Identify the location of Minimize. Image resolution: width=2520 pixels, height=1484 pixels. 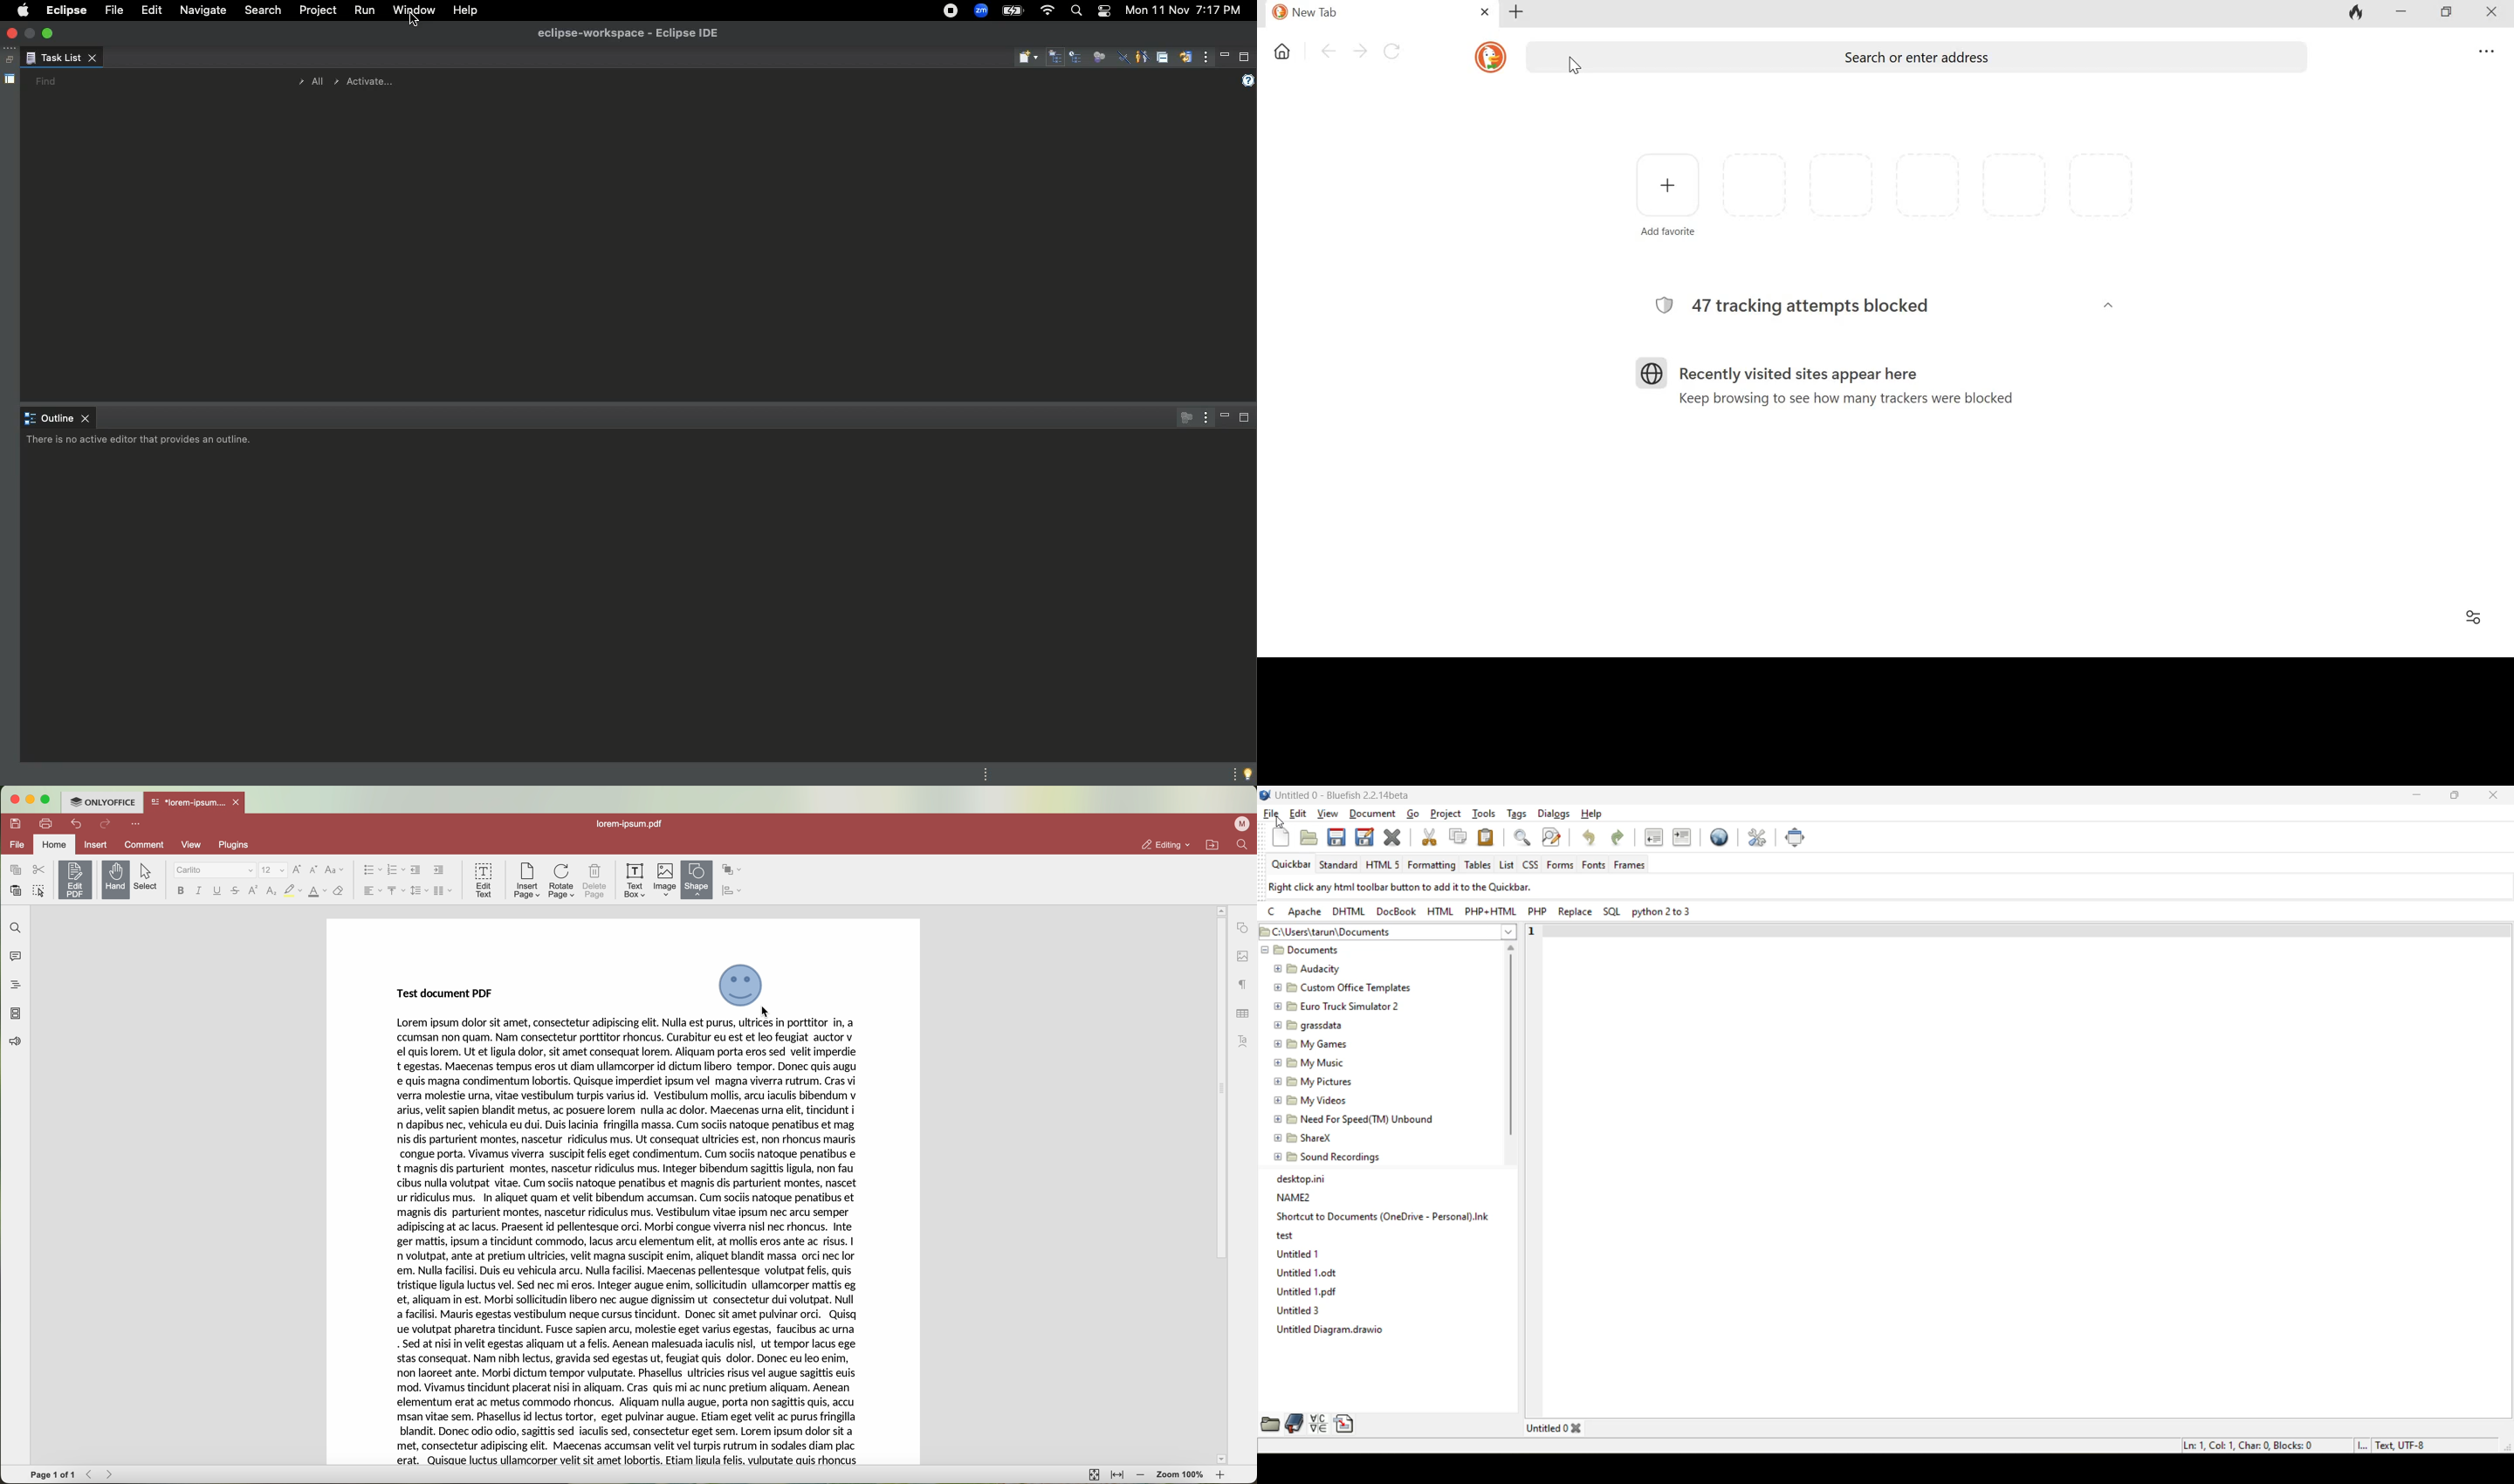
(1226, 417).